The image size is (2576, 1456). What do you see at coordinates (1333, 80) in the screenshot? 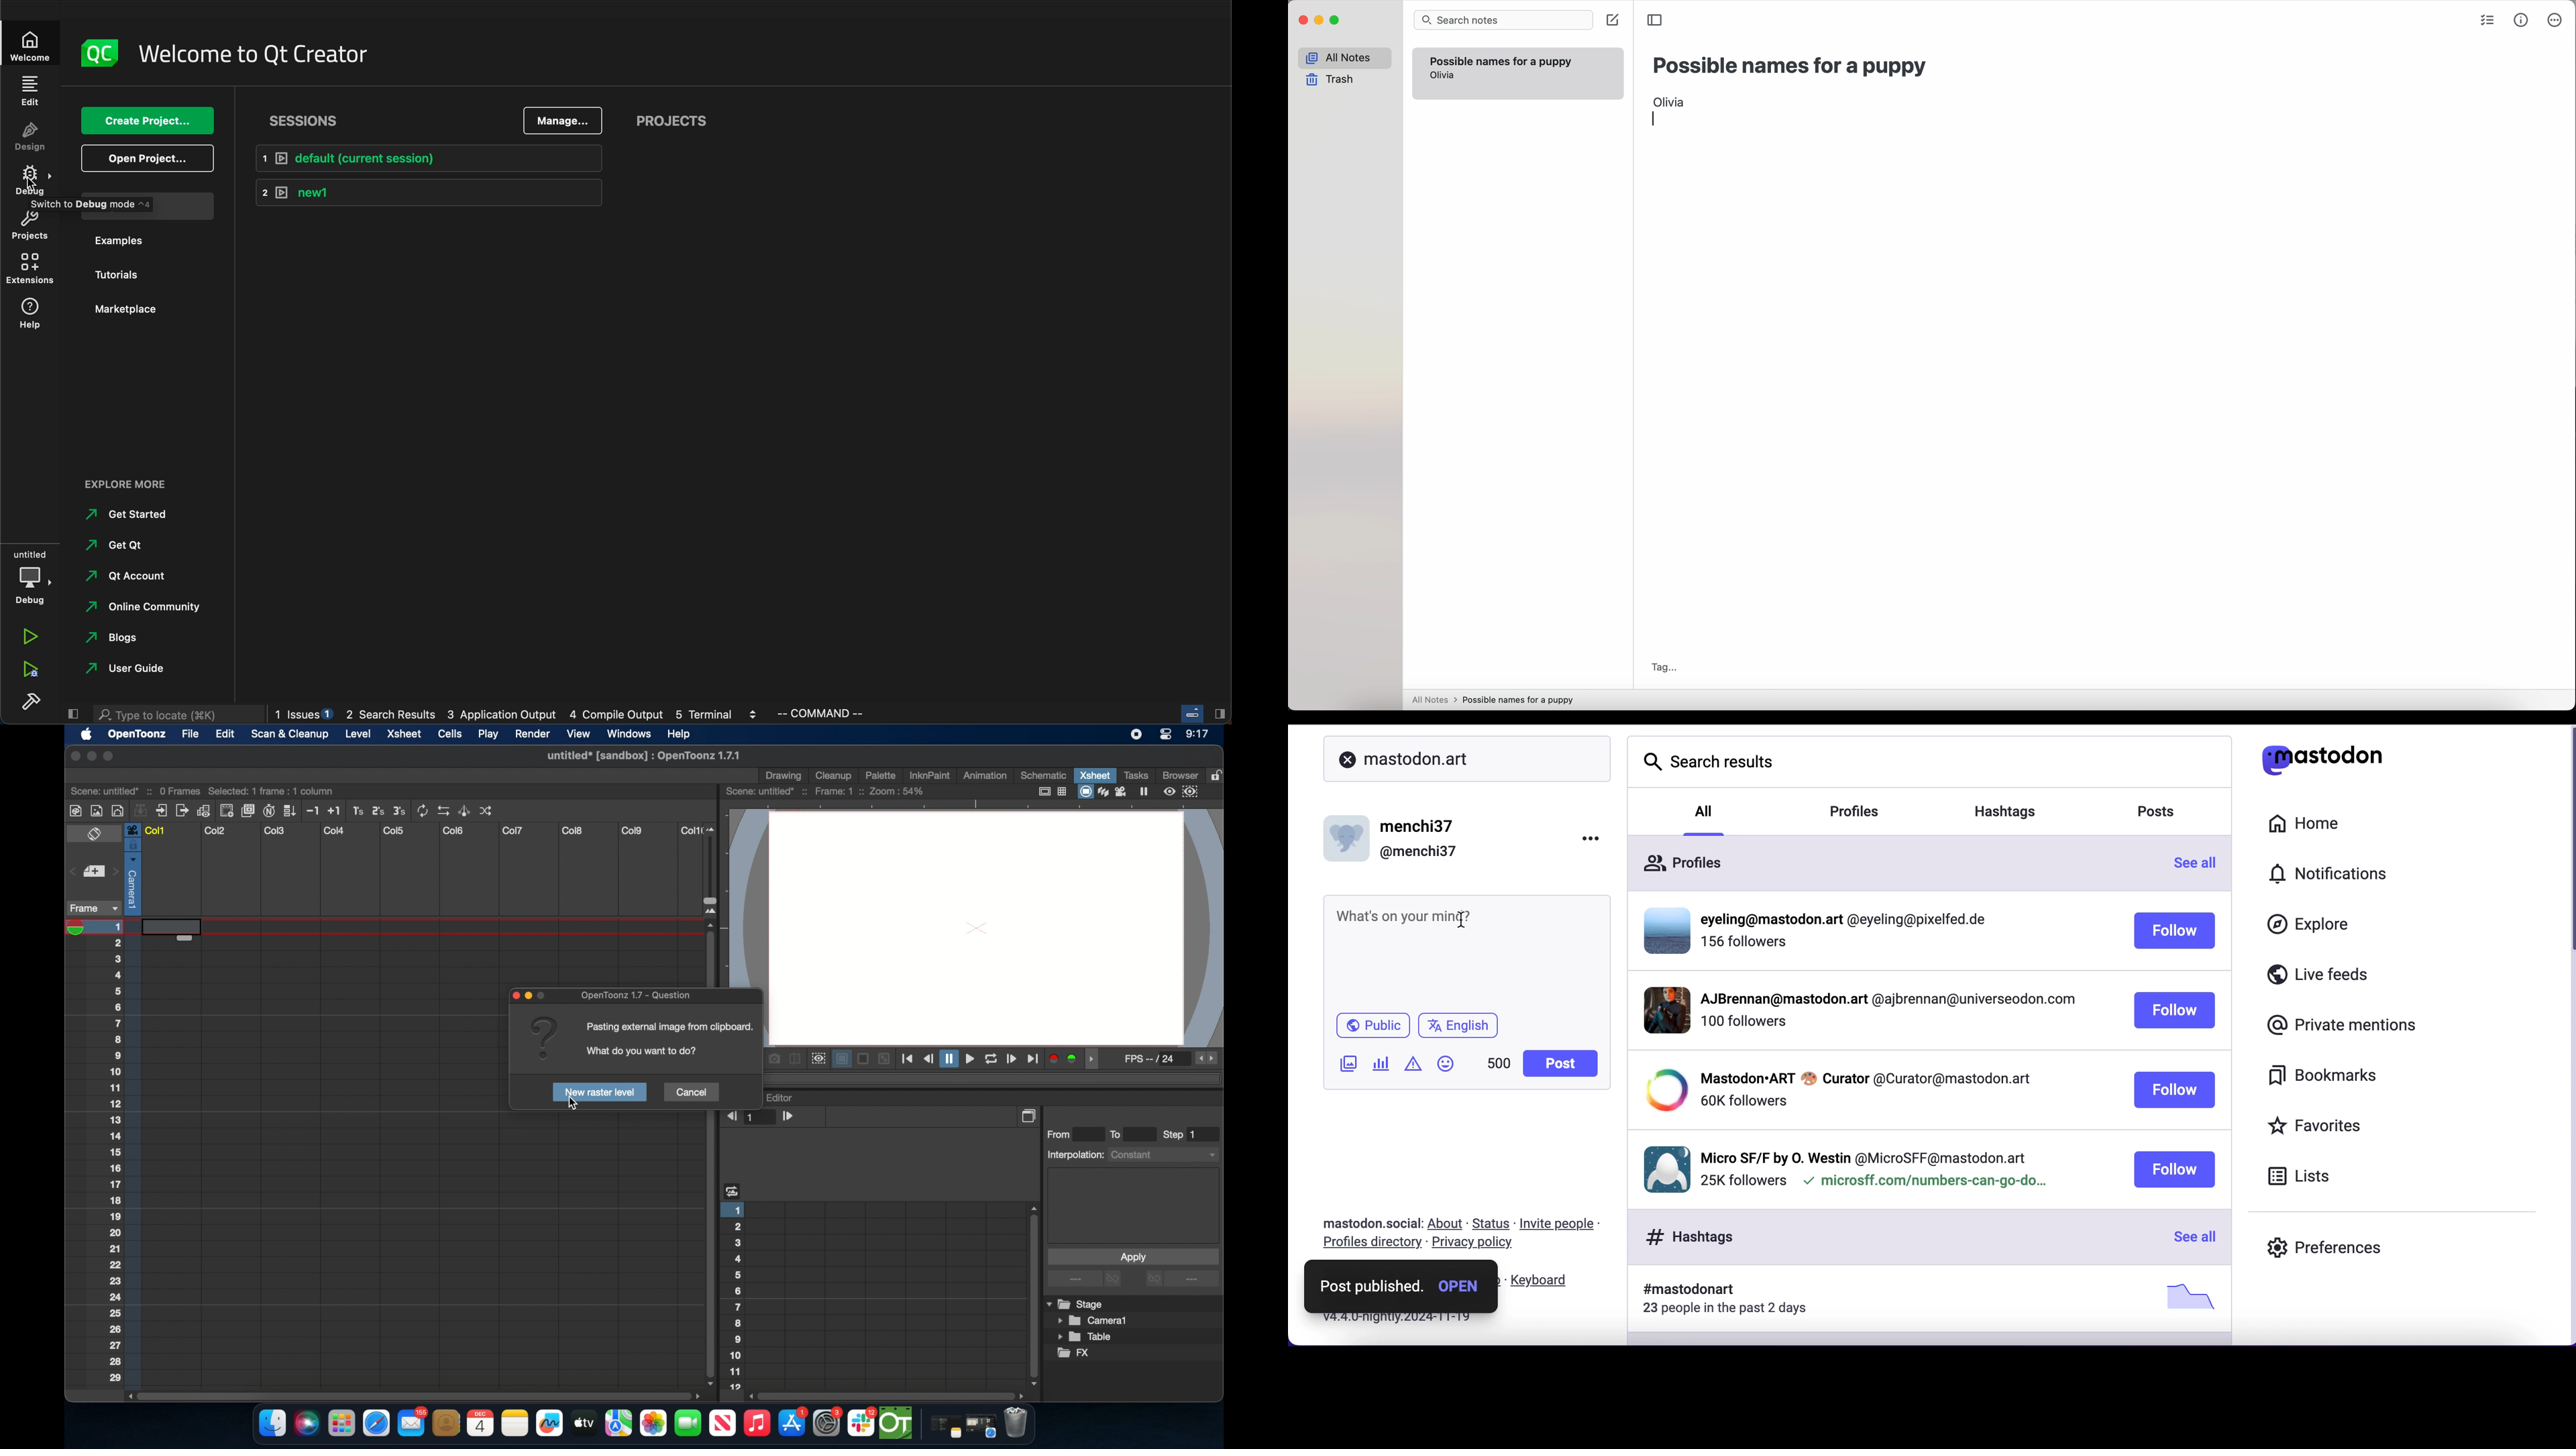
I see `trash` at bounding box center [1333, 80].